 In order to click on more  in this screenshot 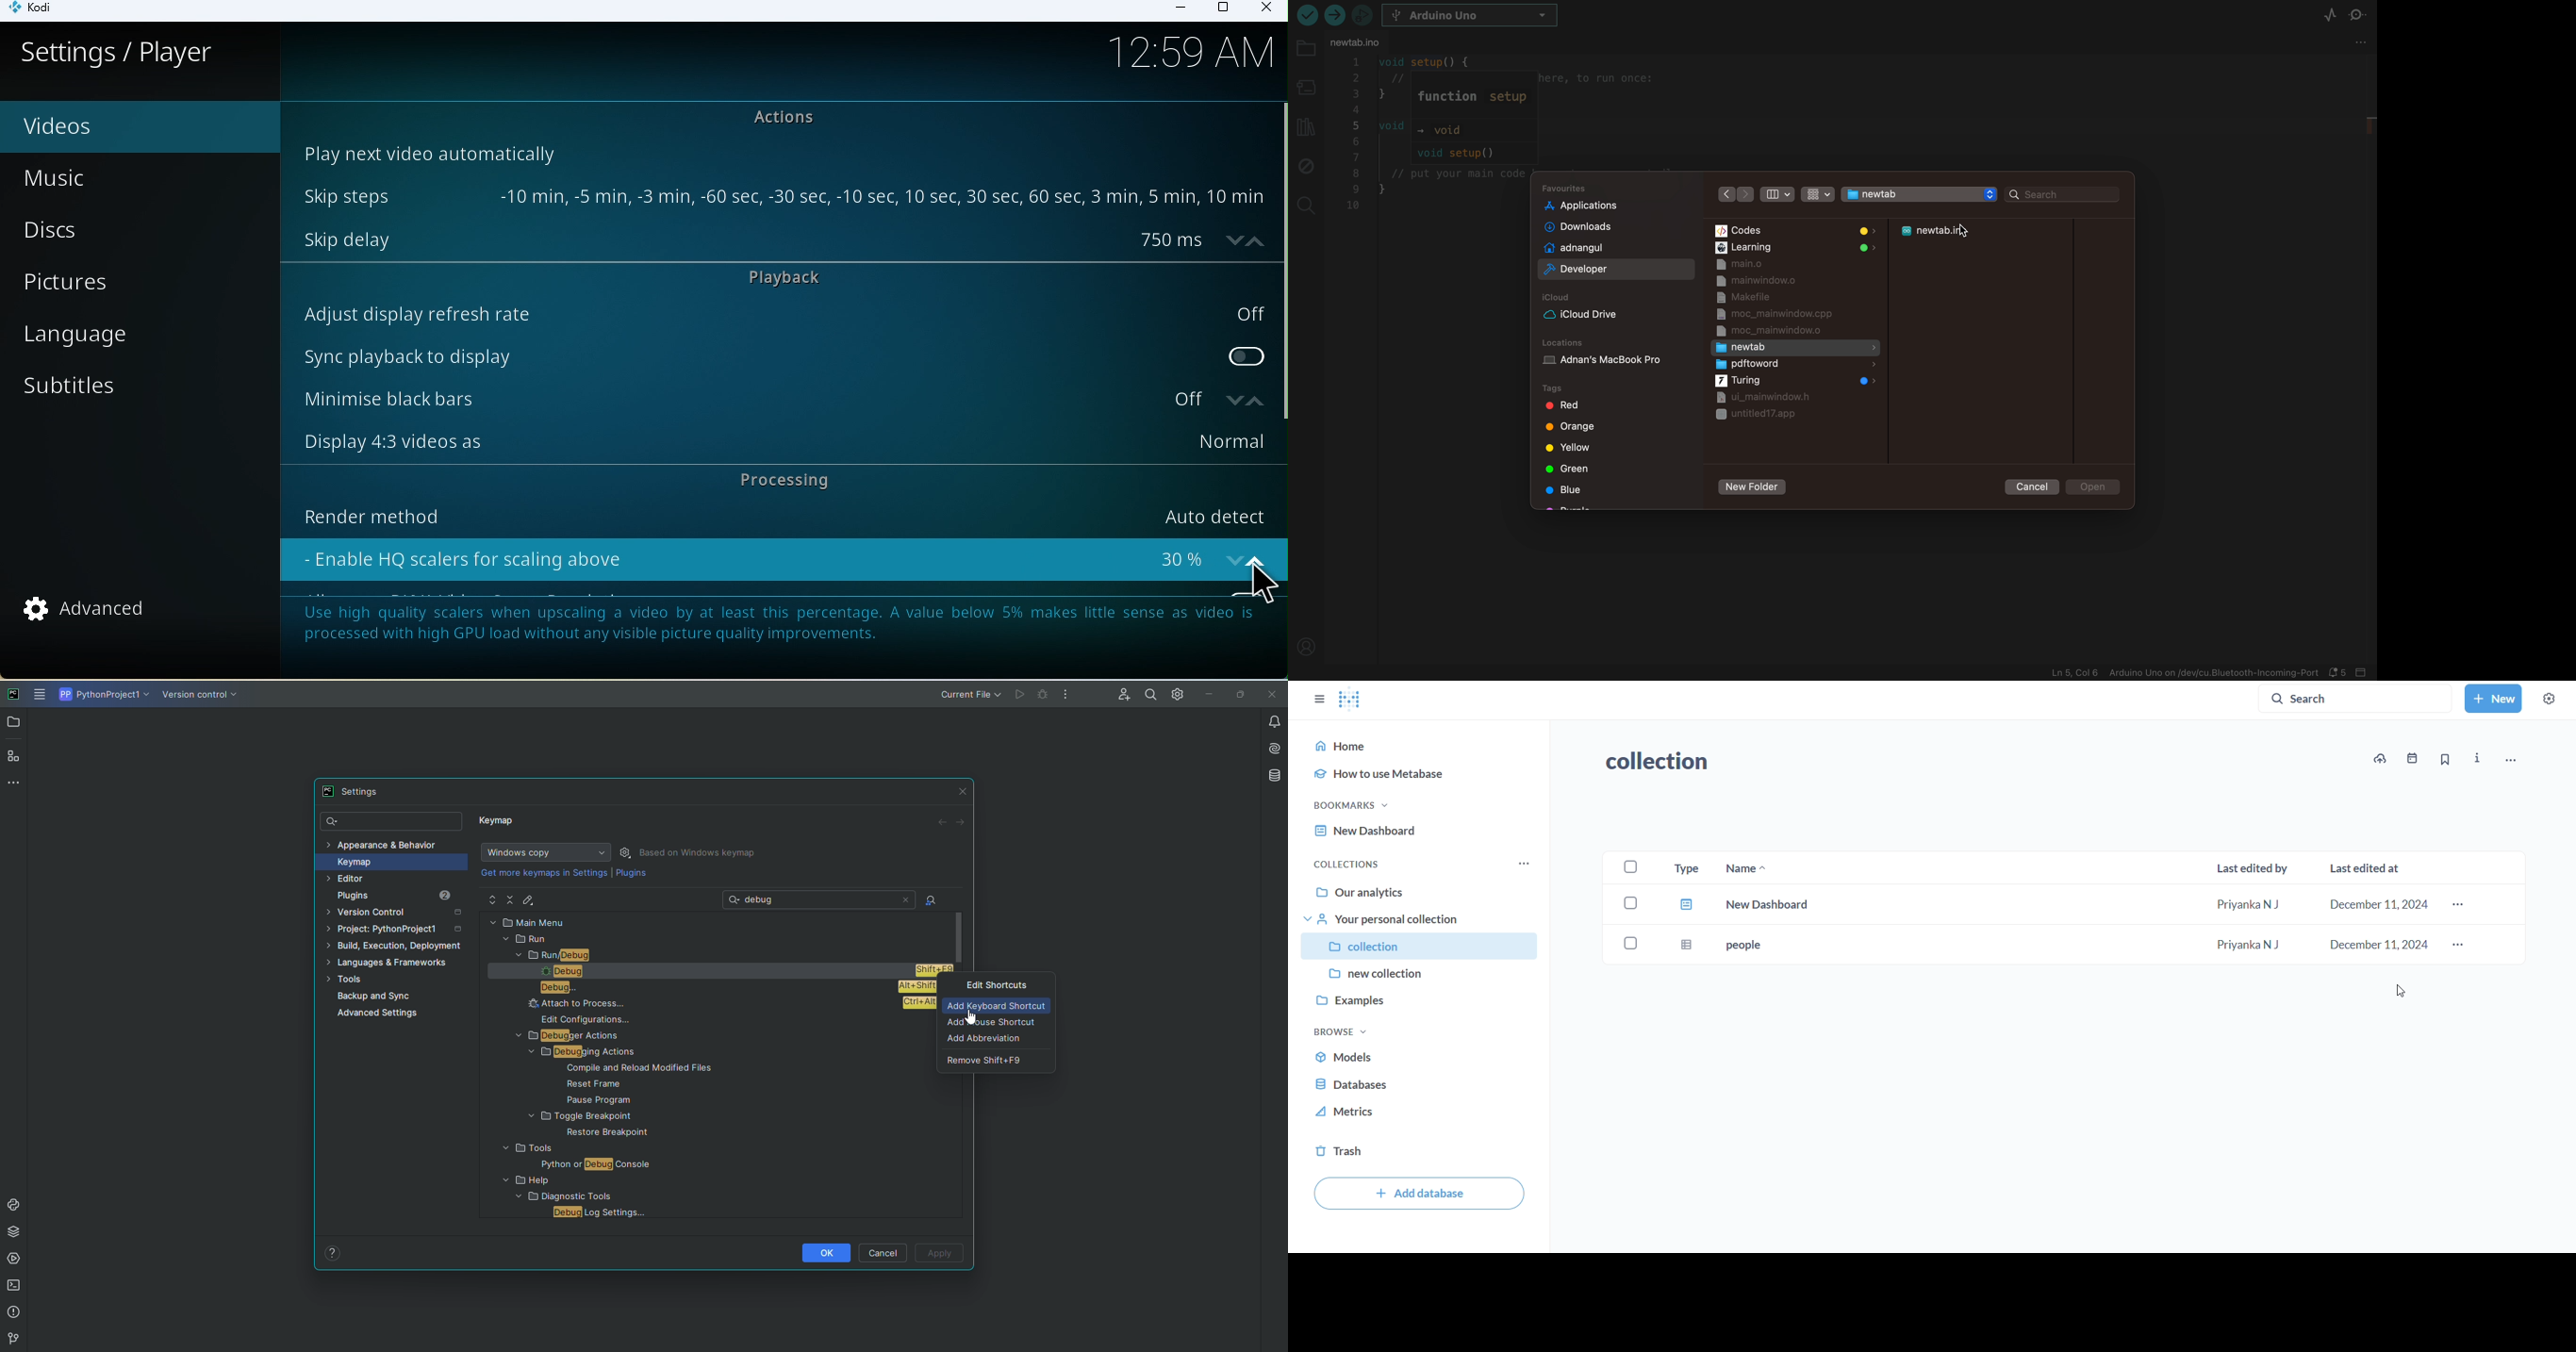, I will do `click(2461, 946)`.